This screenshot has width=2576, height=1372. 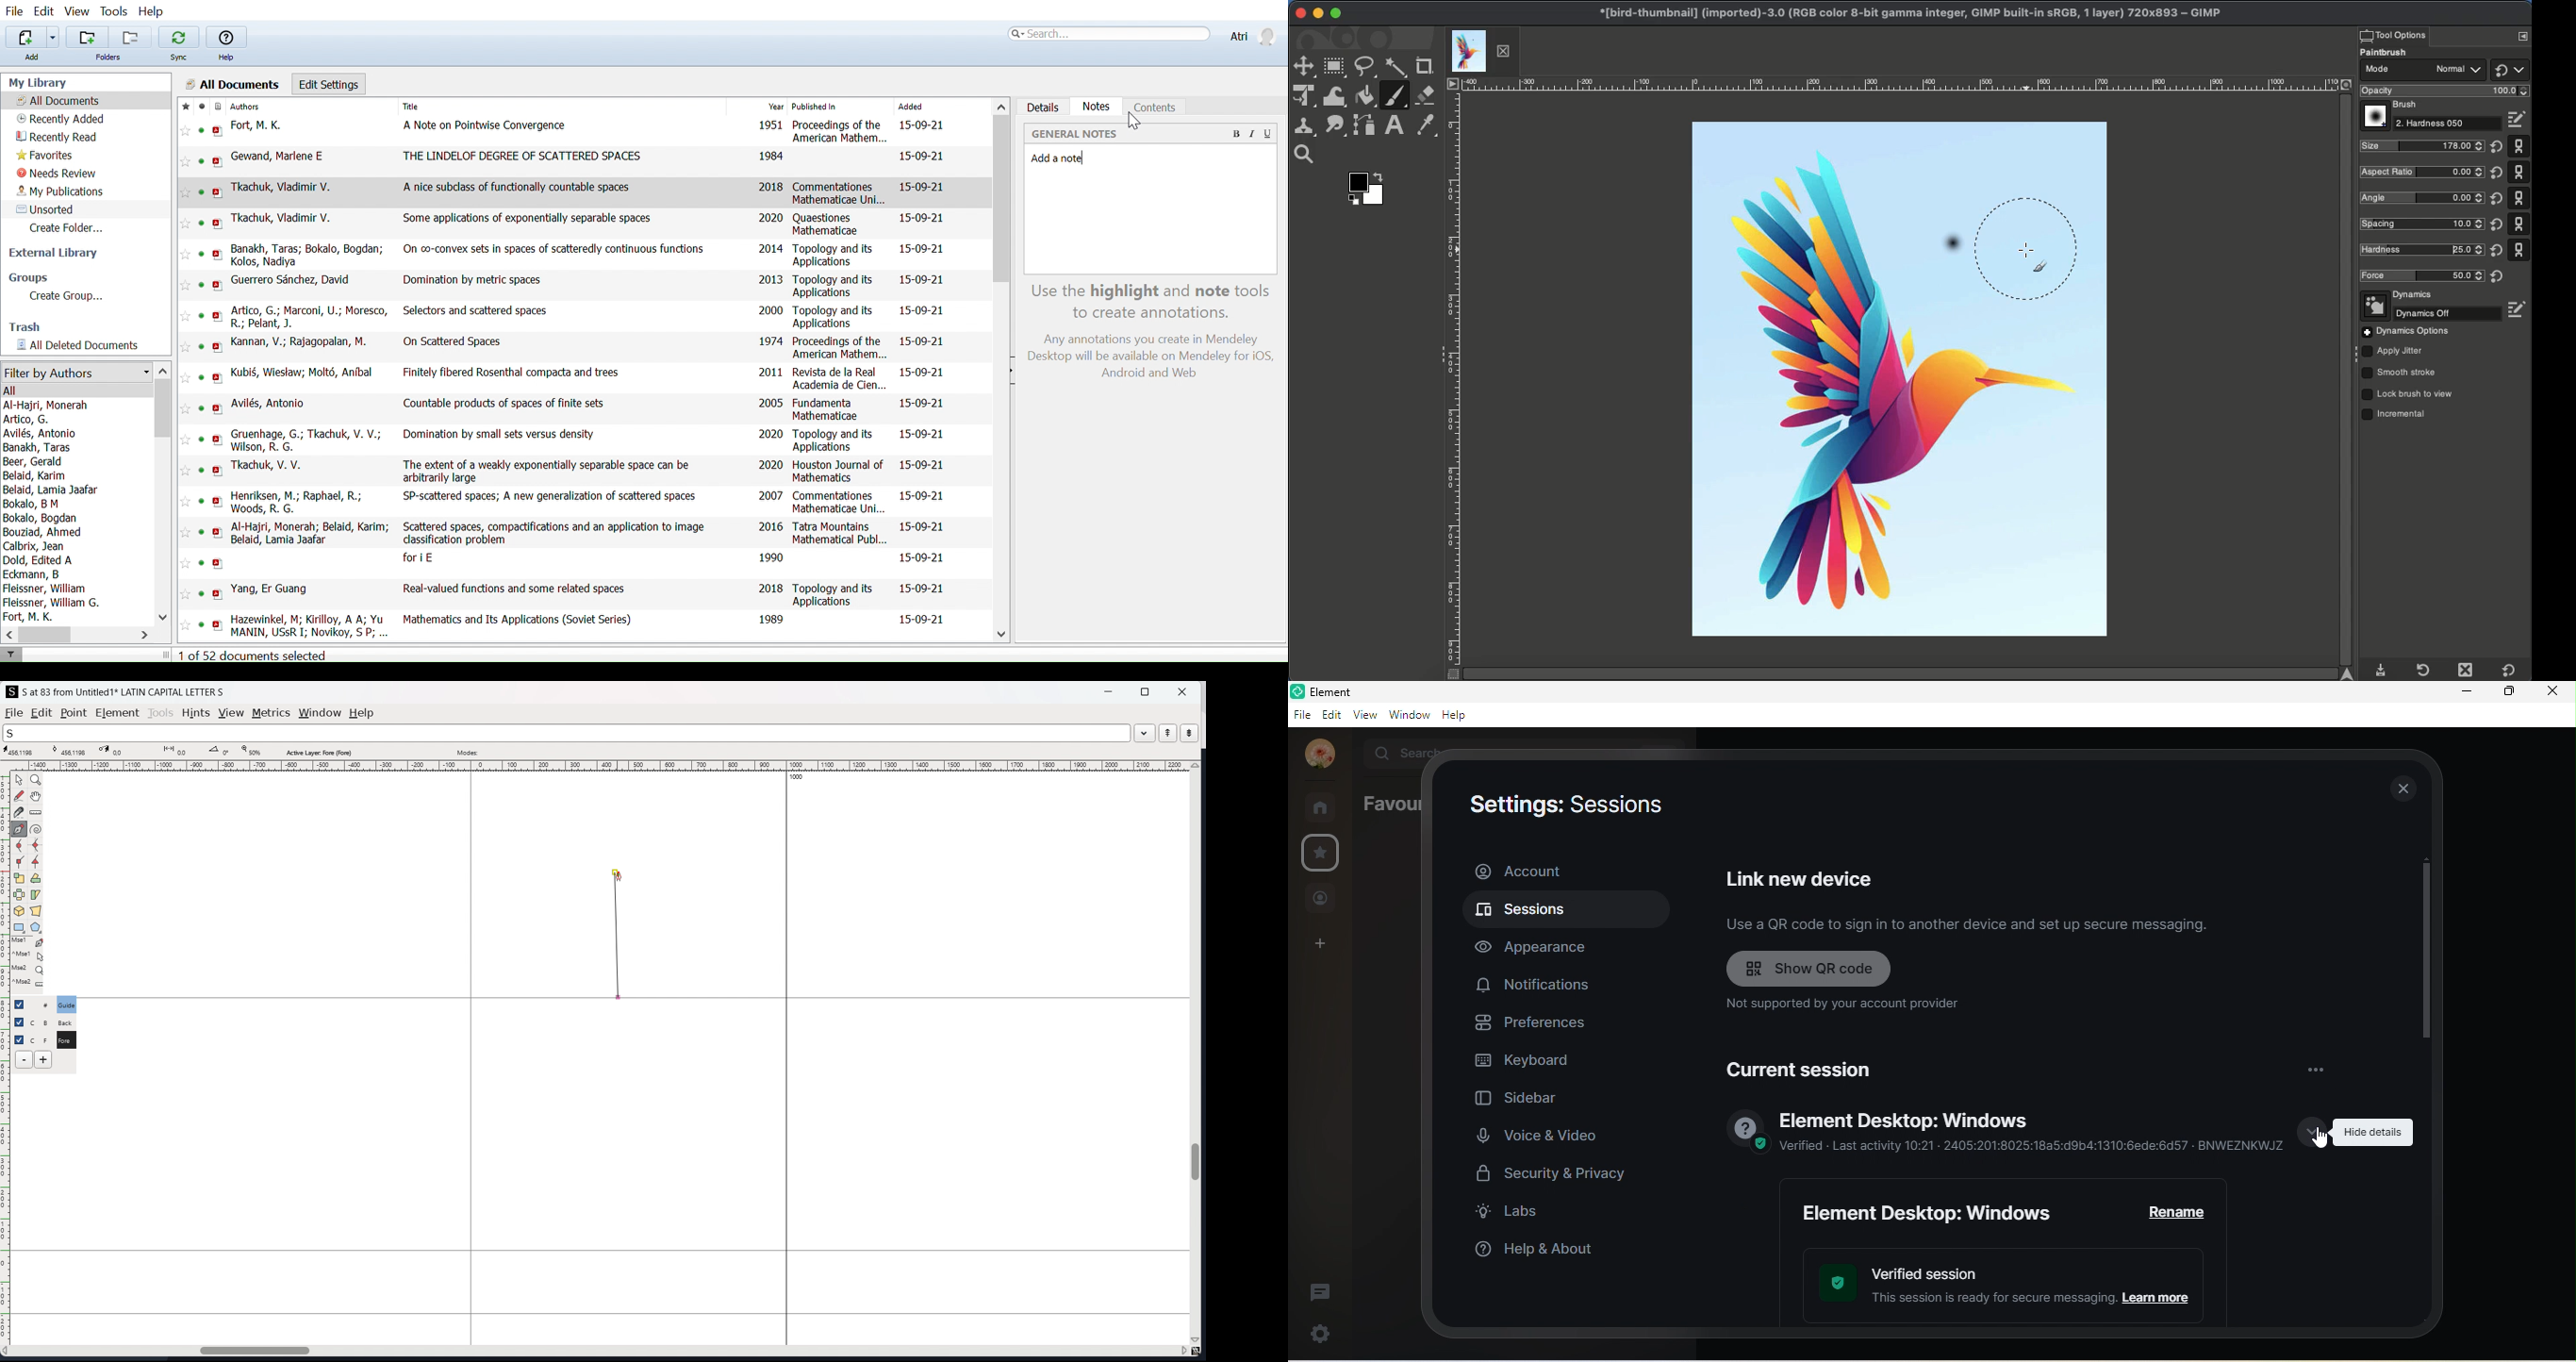 What do you see at coordinates (925, 281) in the screenshot?
I see `15-09-21` at bounding box center [925, 281].